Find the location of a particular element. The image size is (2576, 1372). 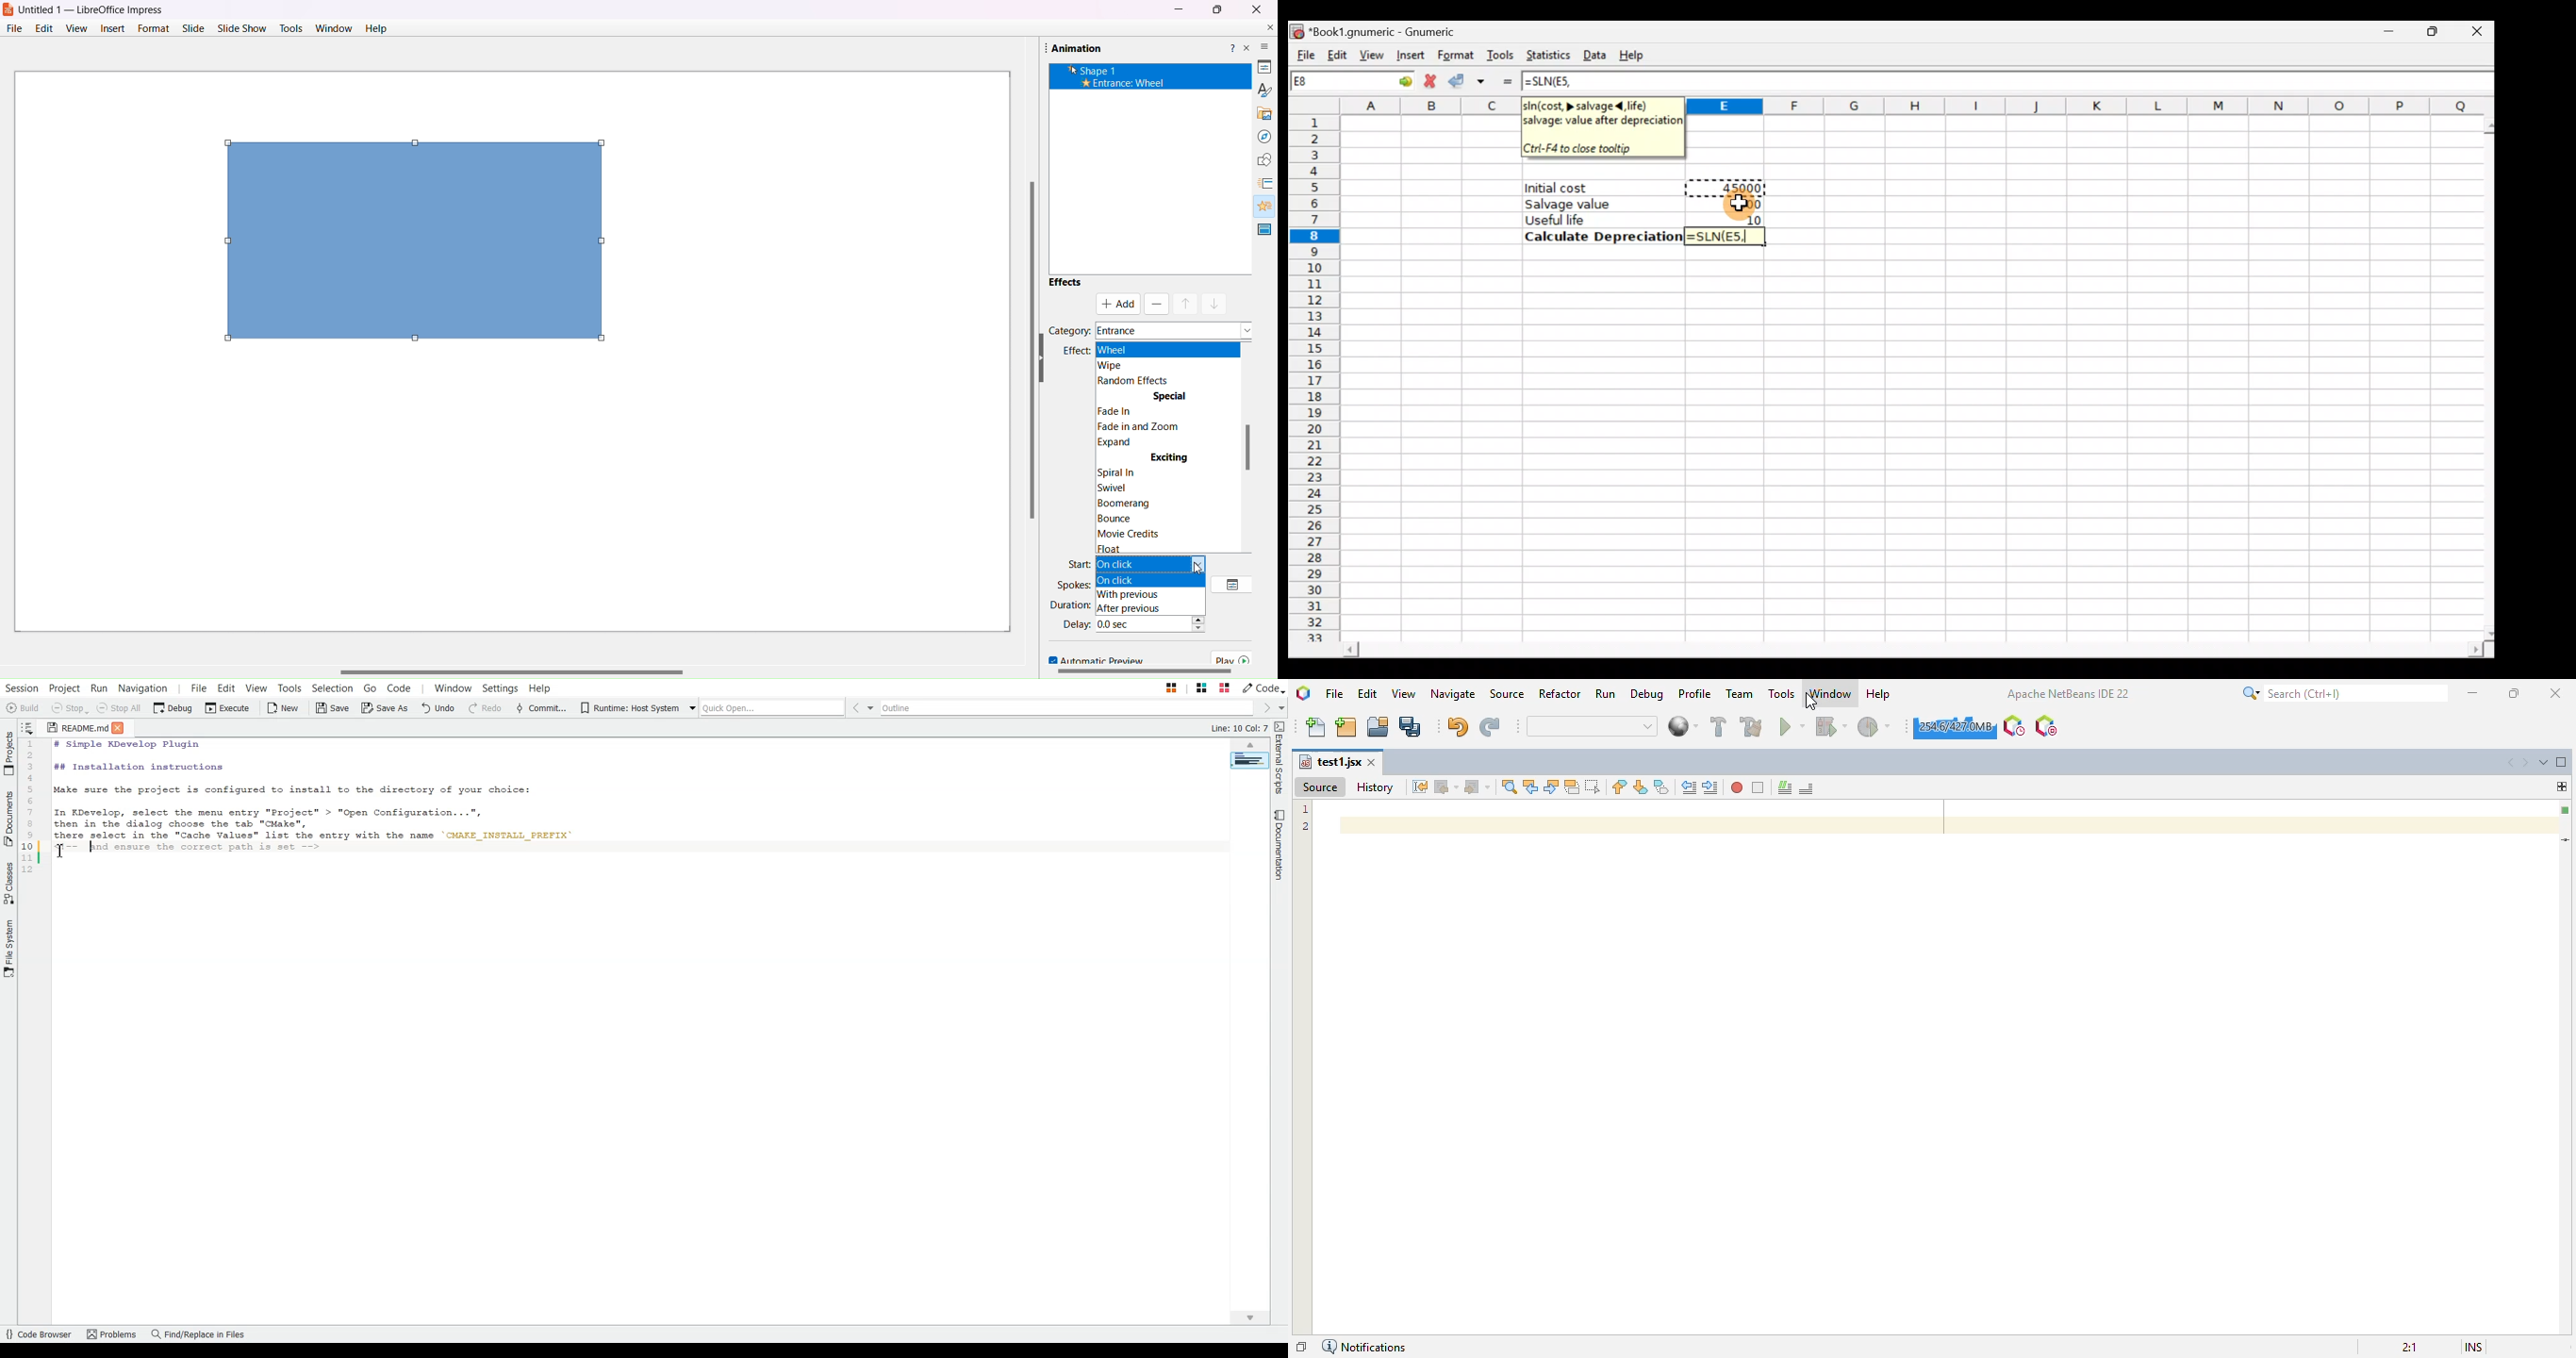

Help is located at coordinates (1639, 51).